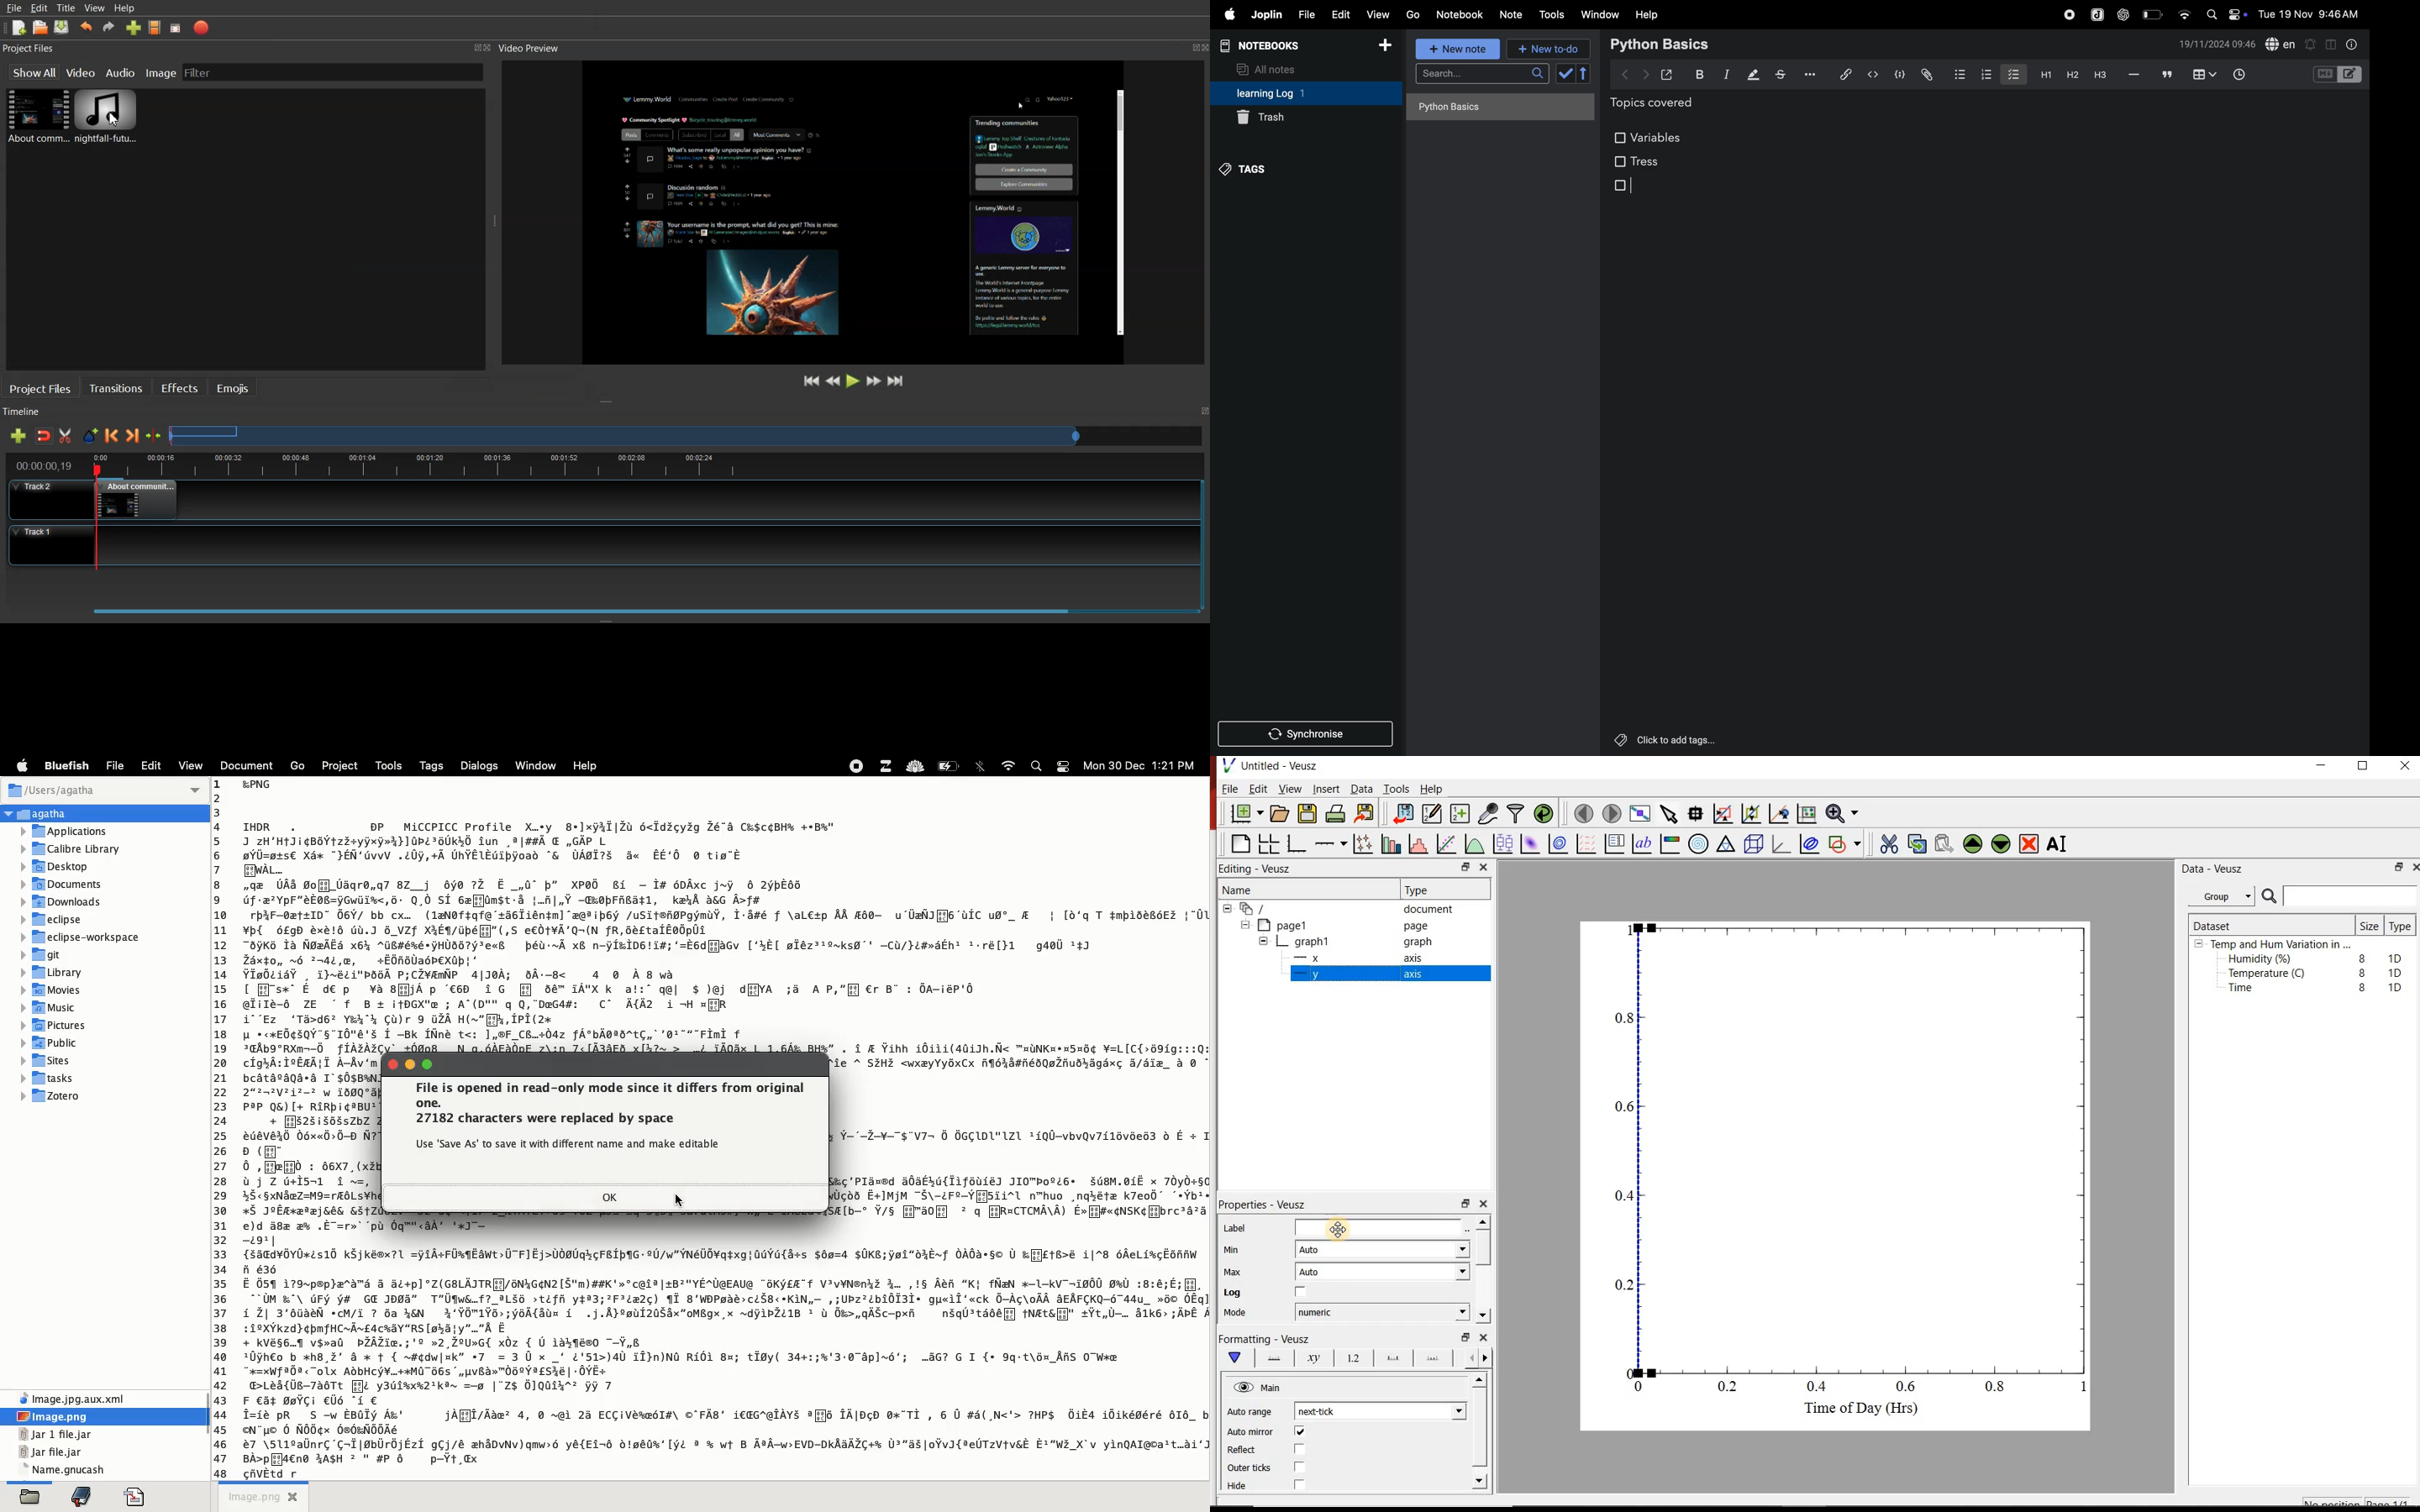  What do you see at coordinates (1484, 867) in the screenshot?
I see `close` at bounding box center [1484, 867].